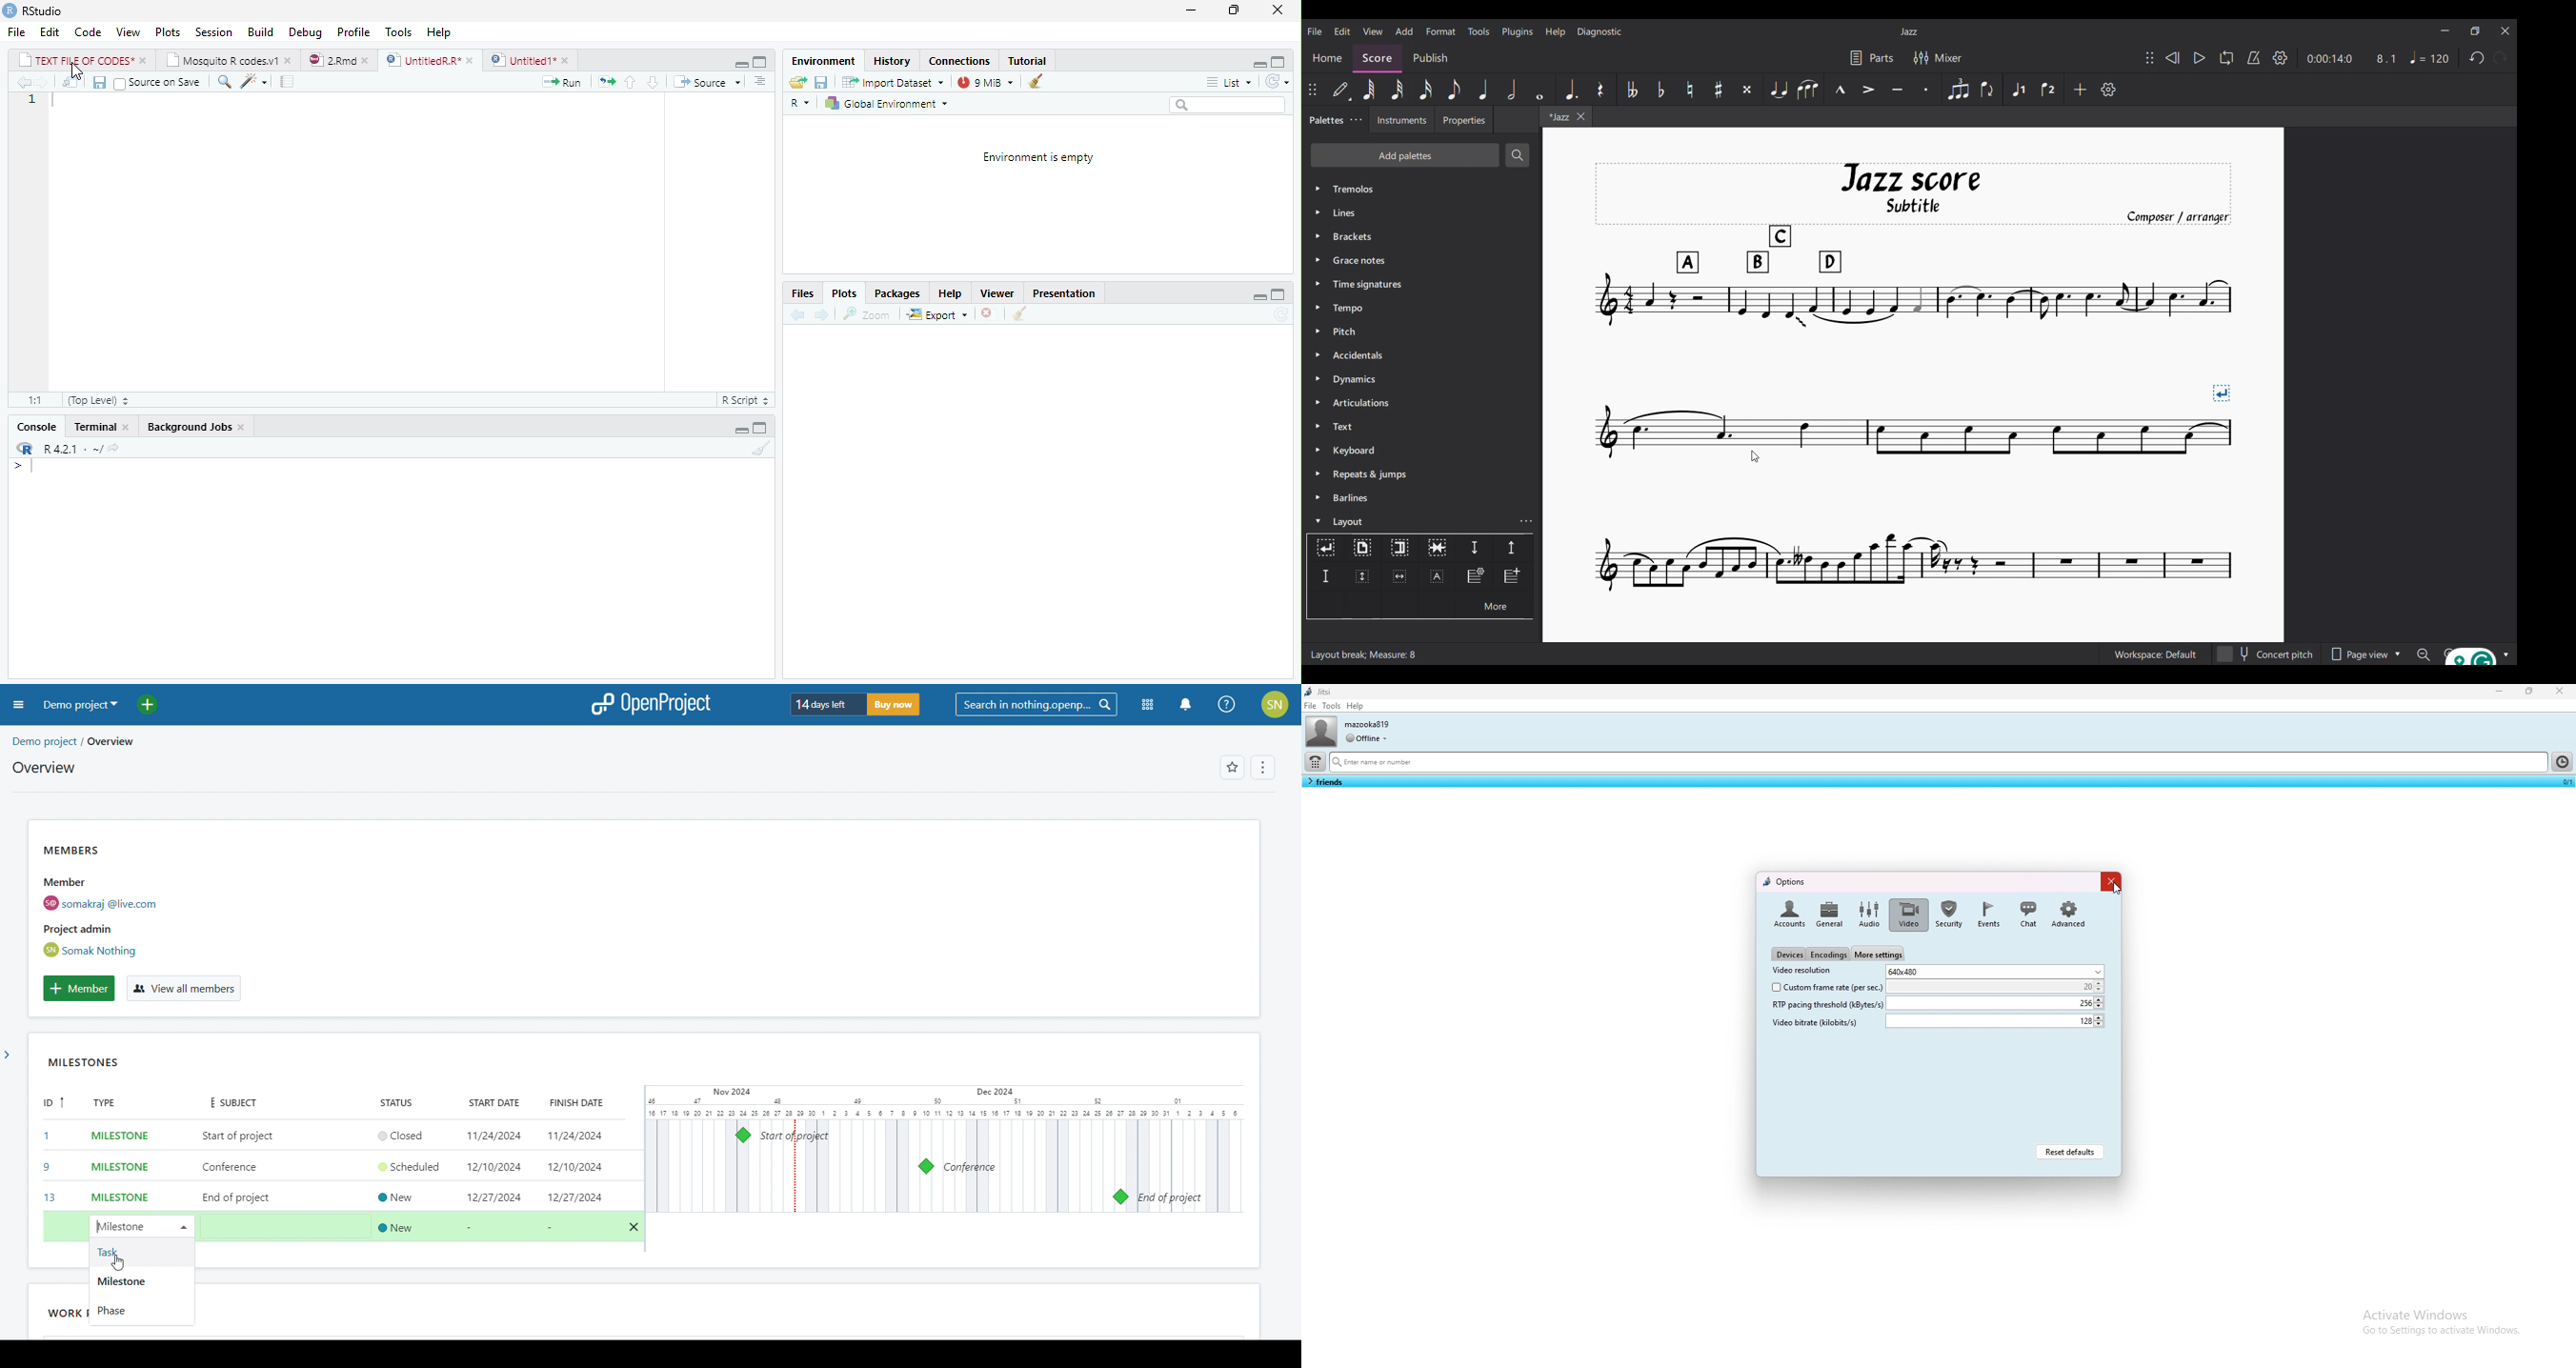 This screenshot has width=2576, height=1372. Describe the element at coordinates (651, 82) in the screenshot. I see `go to next section/chunk` at that location.